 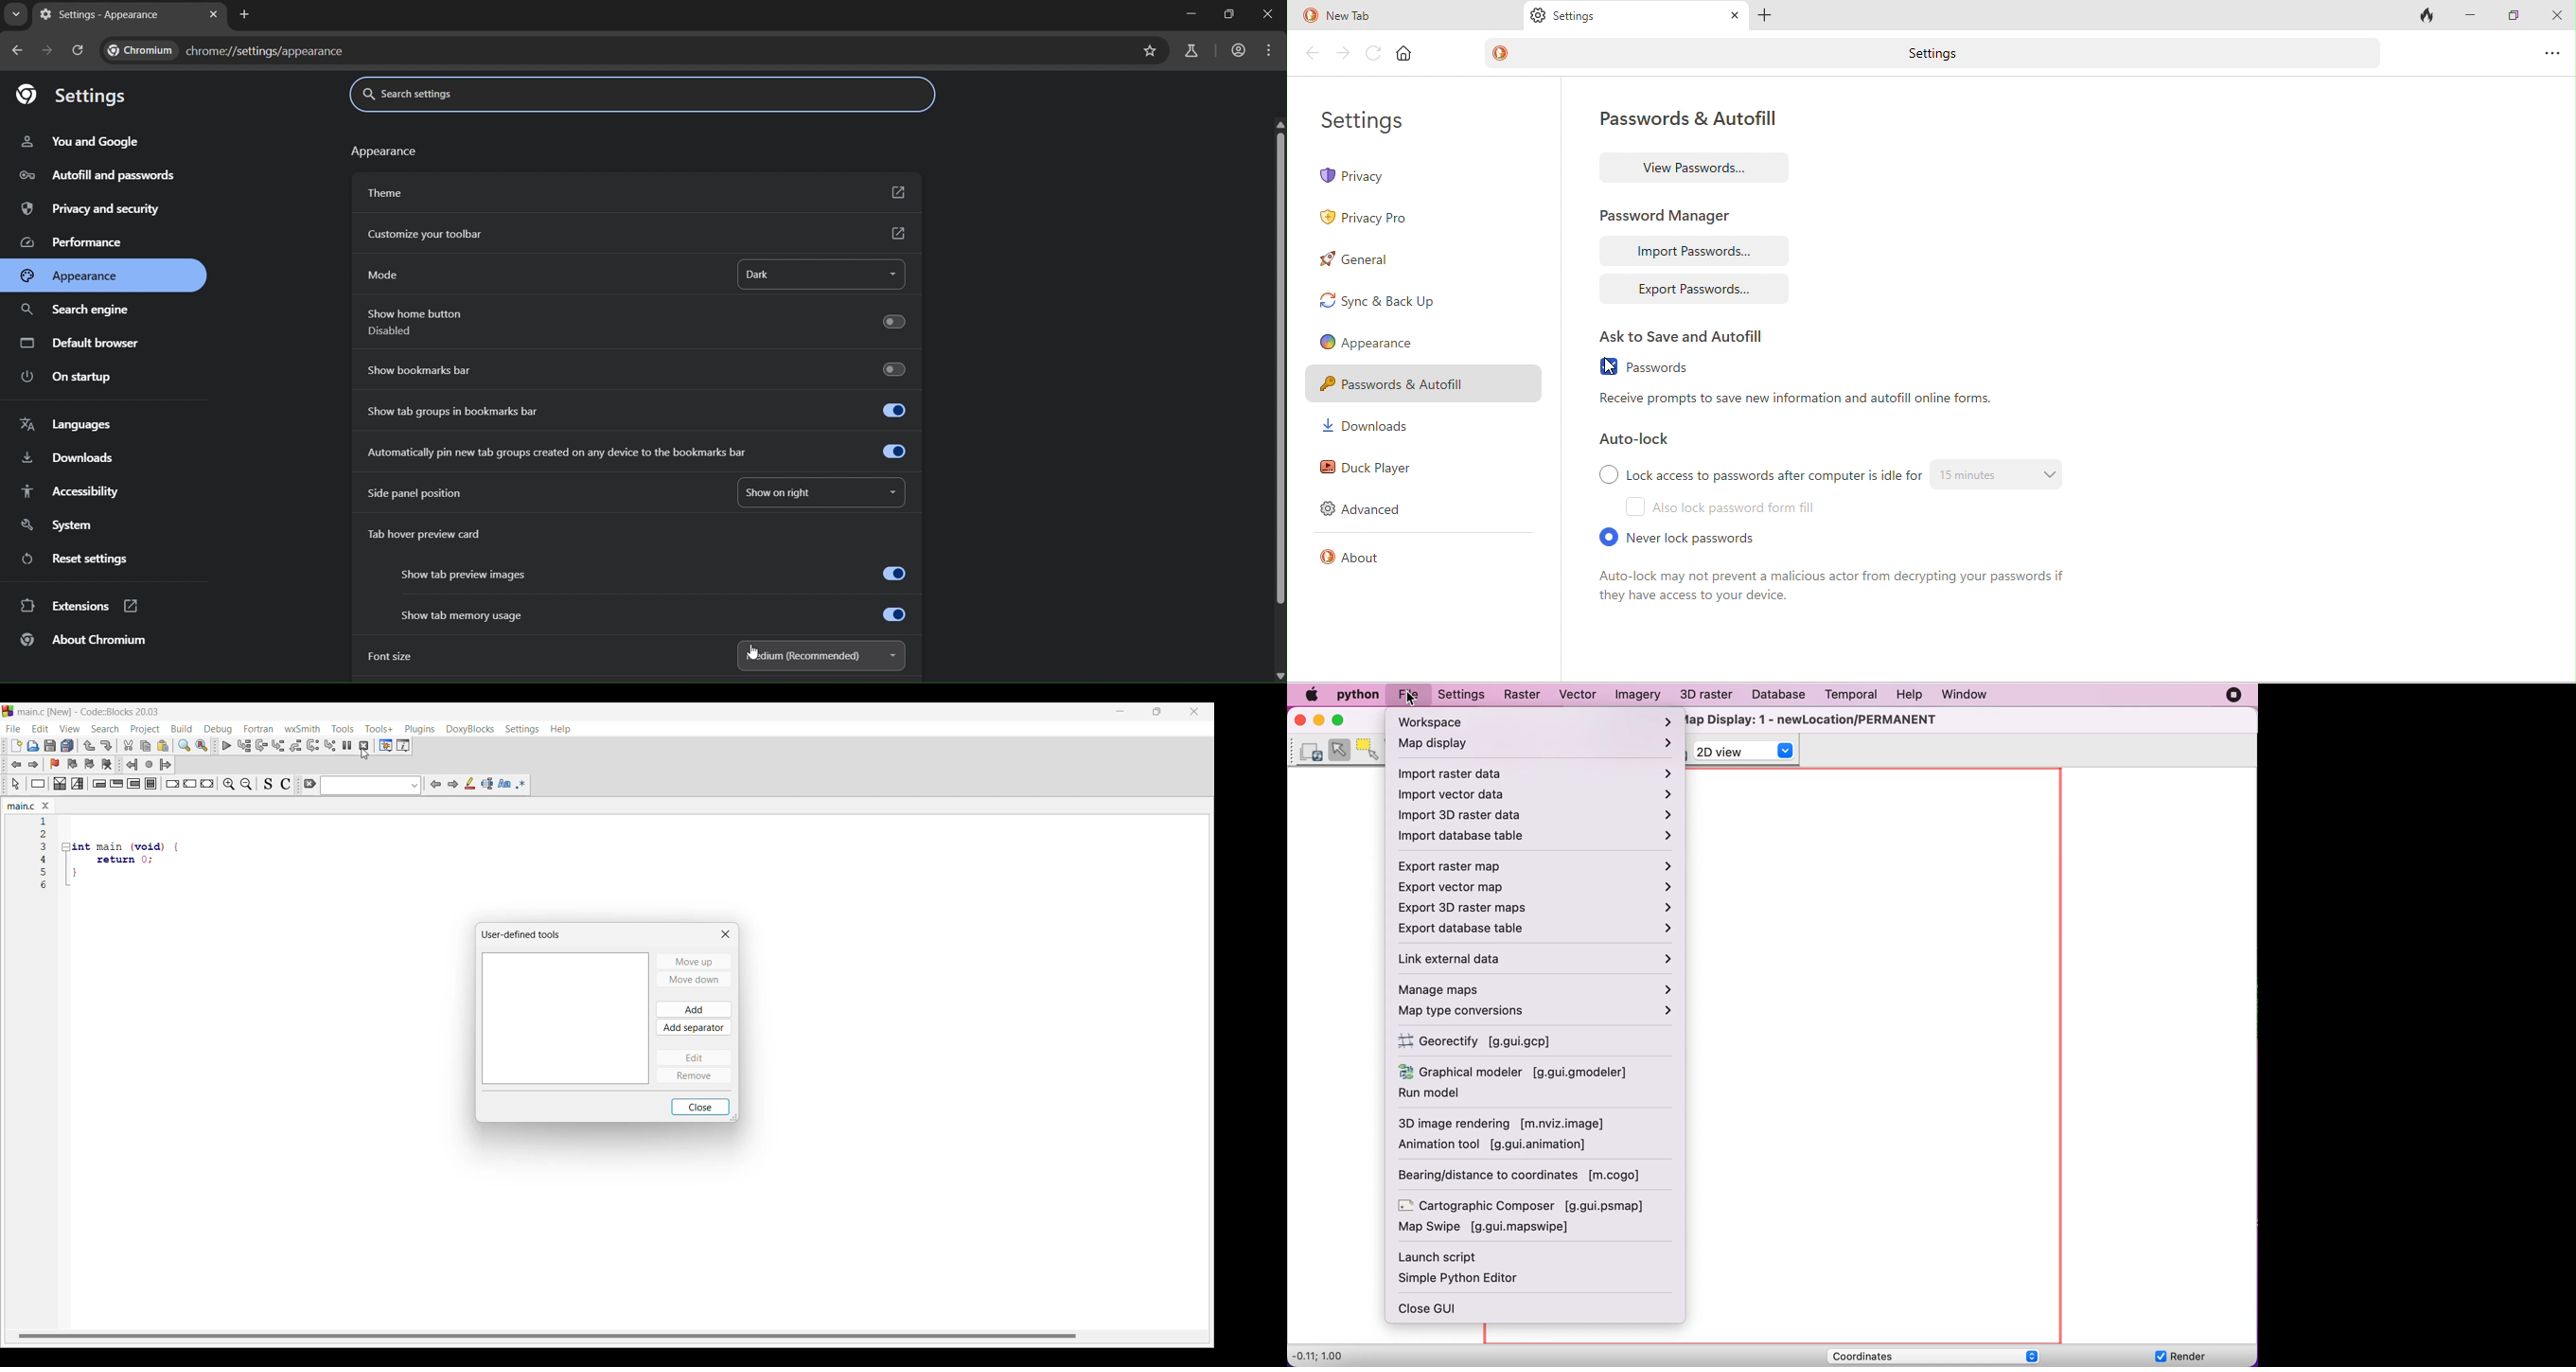 I want to click on Close window, so click(x=726, y=934).